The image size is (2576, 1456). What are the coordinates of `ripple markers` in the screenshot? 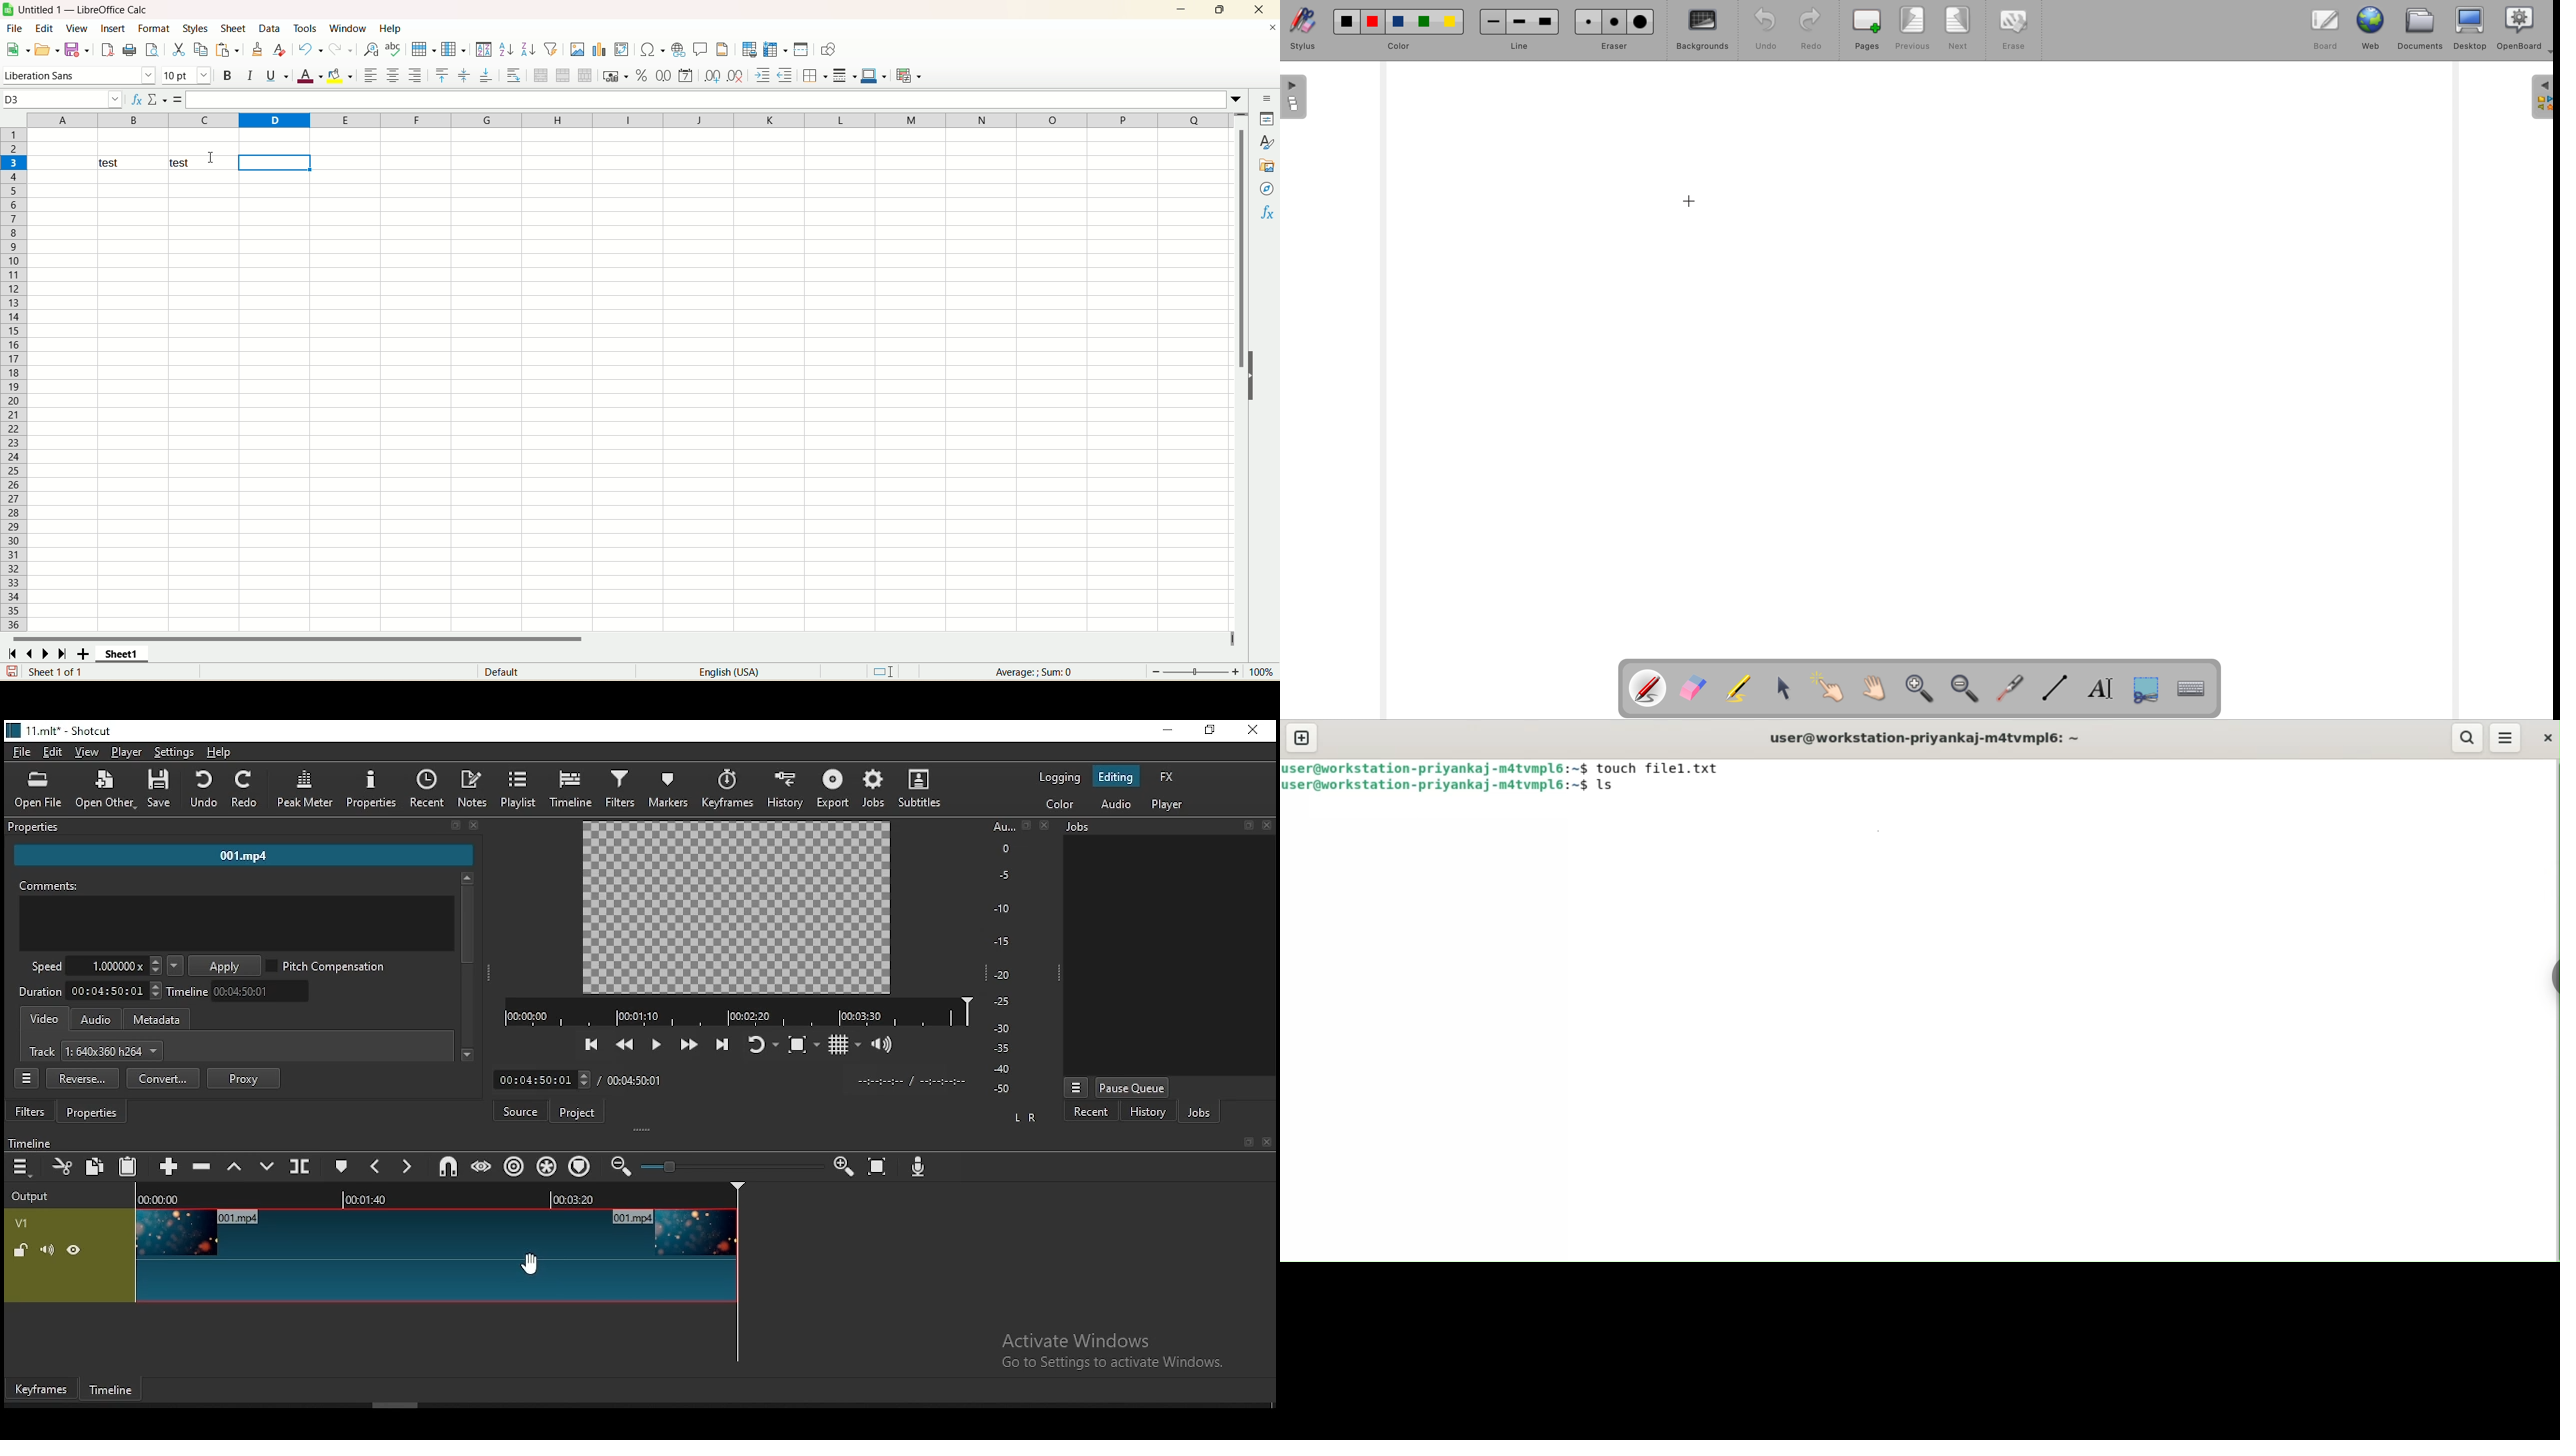 It's located at (582, 1164).